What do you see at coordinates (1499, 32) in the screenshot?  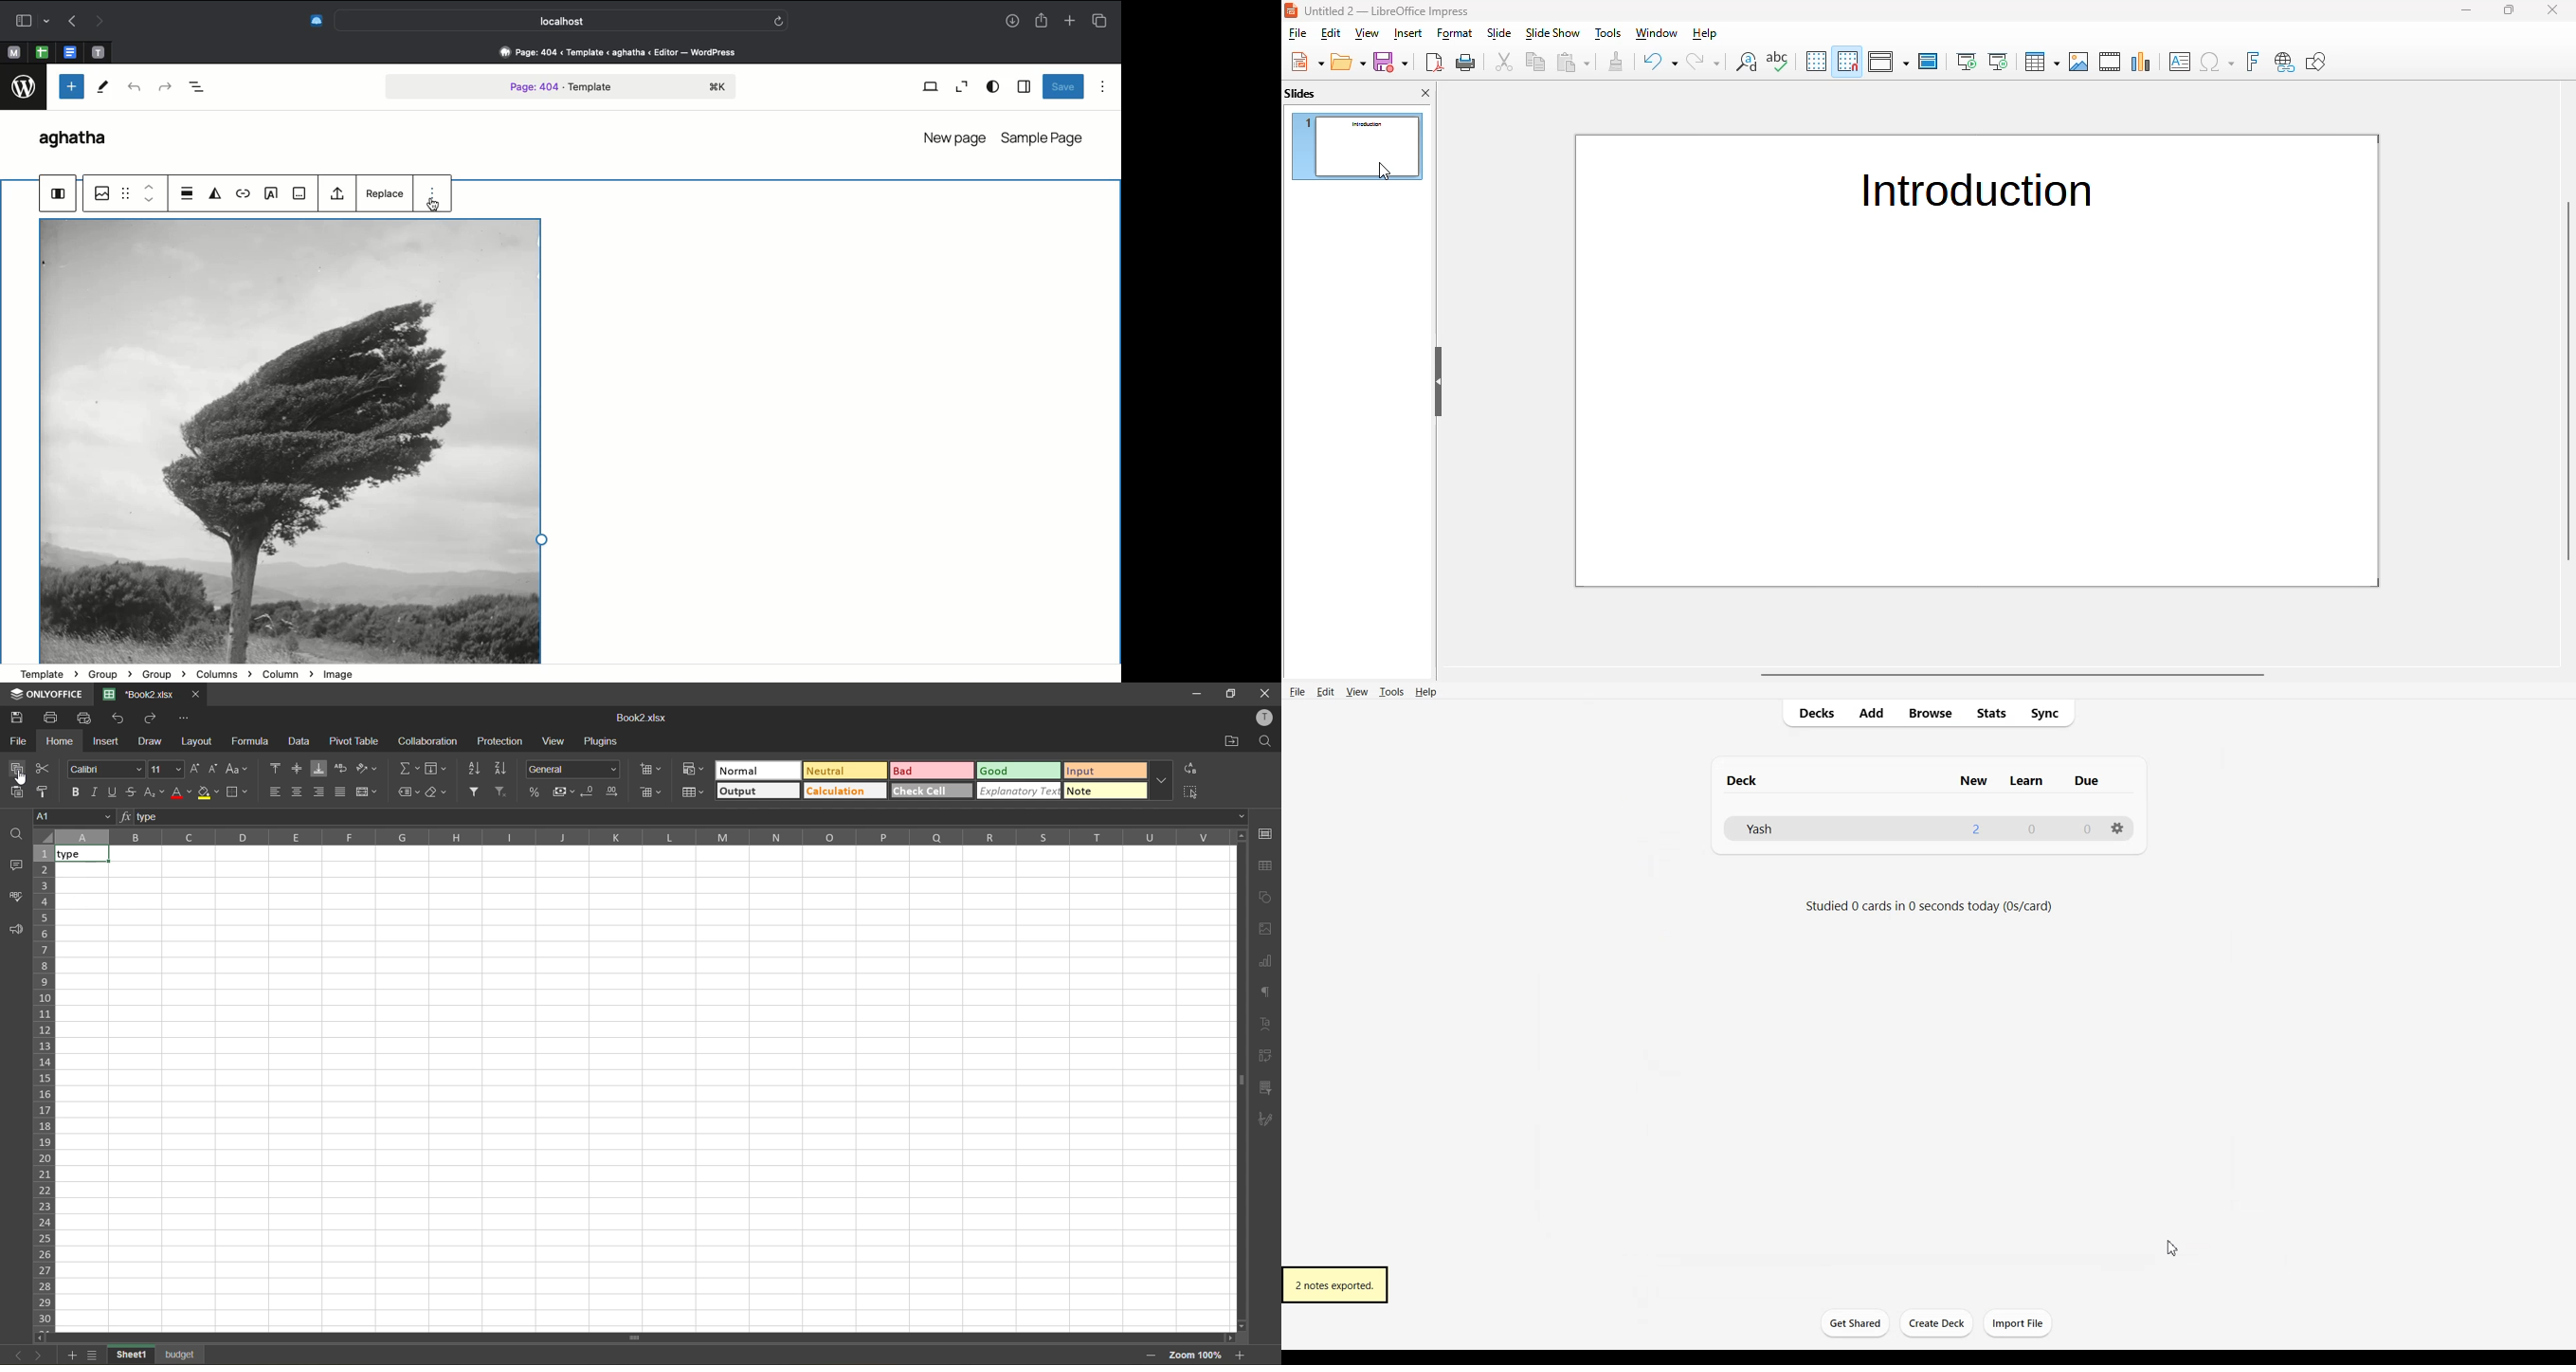 I see `slide` at bounding box center [1499, 32].